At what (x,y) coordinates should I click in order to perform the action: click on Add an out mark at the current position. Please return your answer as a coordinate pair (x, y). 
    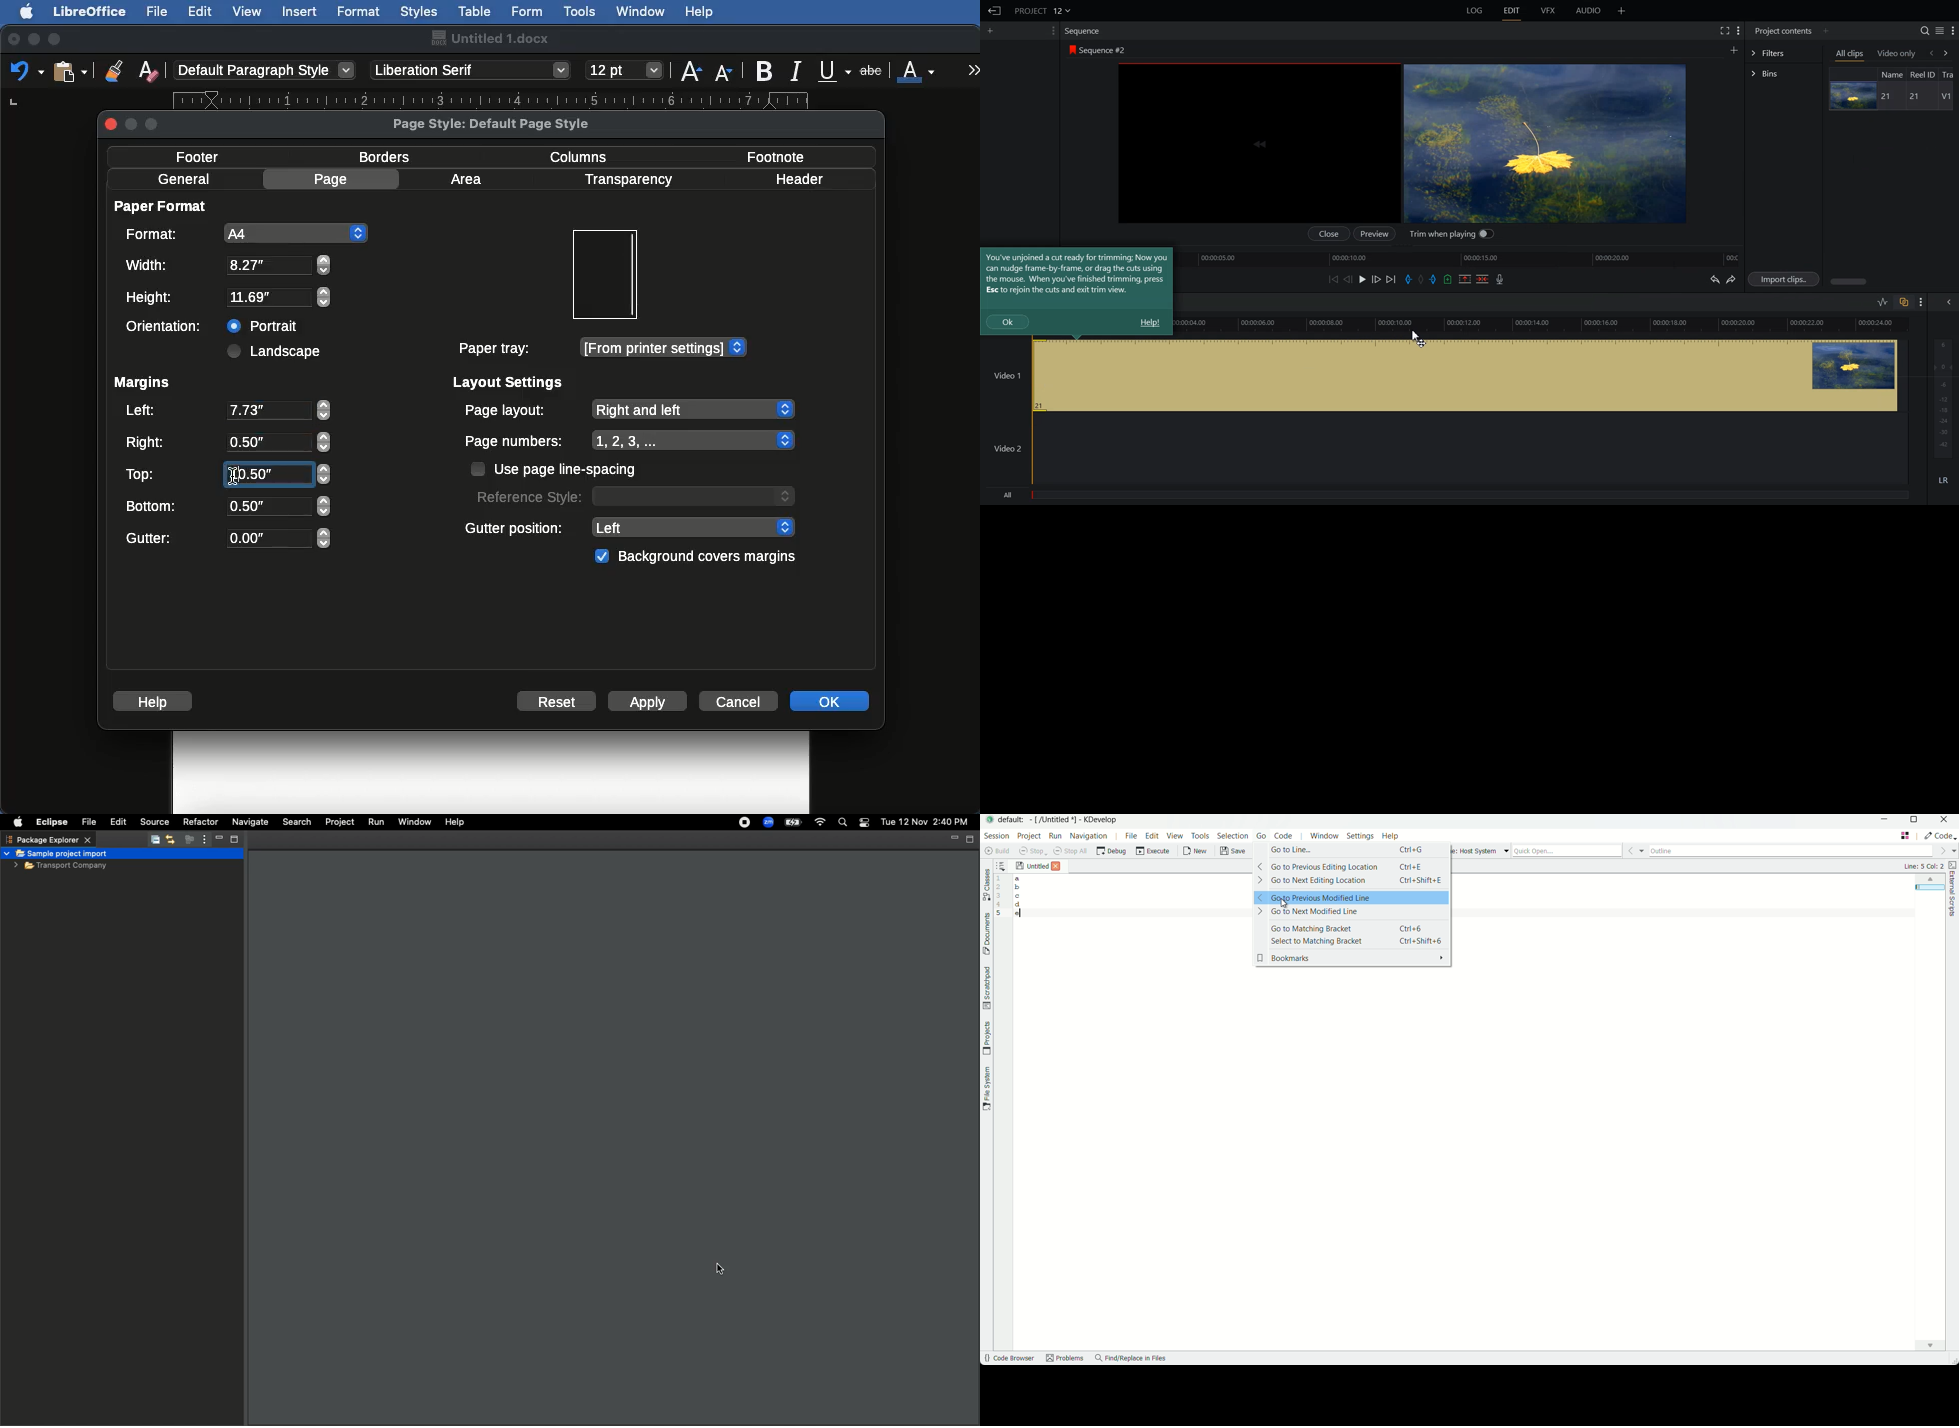
    Looking at the image, I should click on (1434, 279).